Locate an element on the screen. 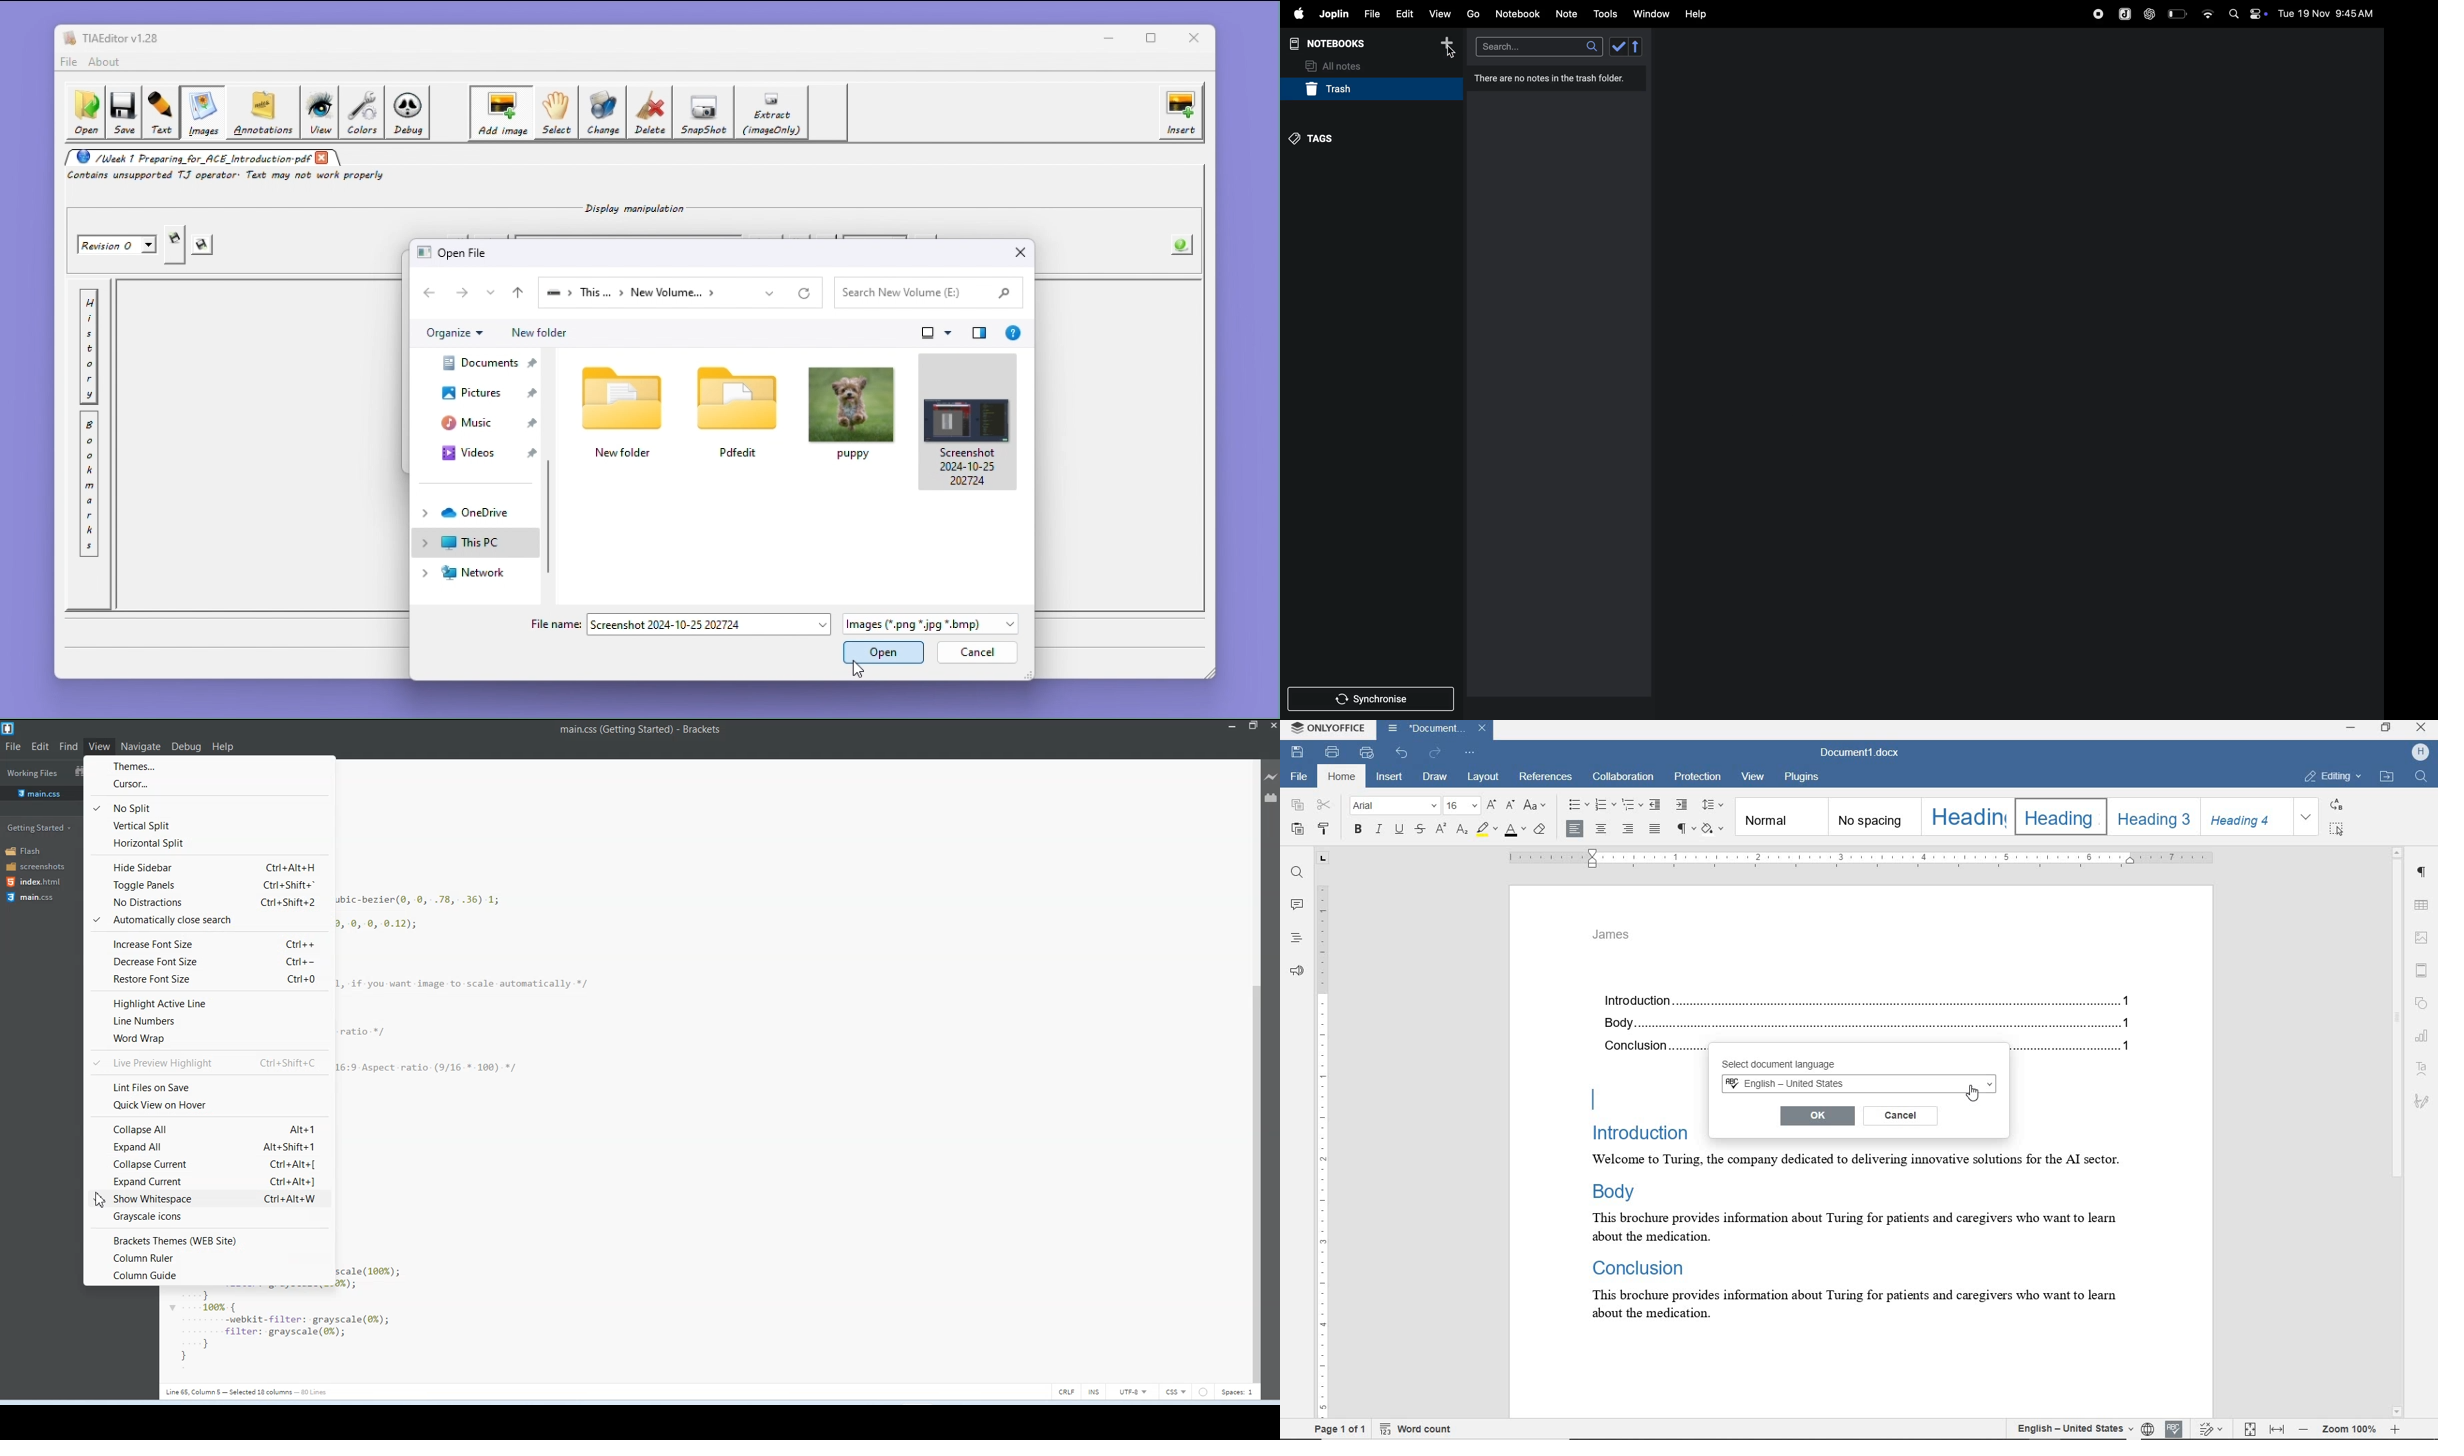 Image resolution: width=2464 pixels, height=1456 pixels. Vertical Scroll bar is located at coordinates (1253, 1069).